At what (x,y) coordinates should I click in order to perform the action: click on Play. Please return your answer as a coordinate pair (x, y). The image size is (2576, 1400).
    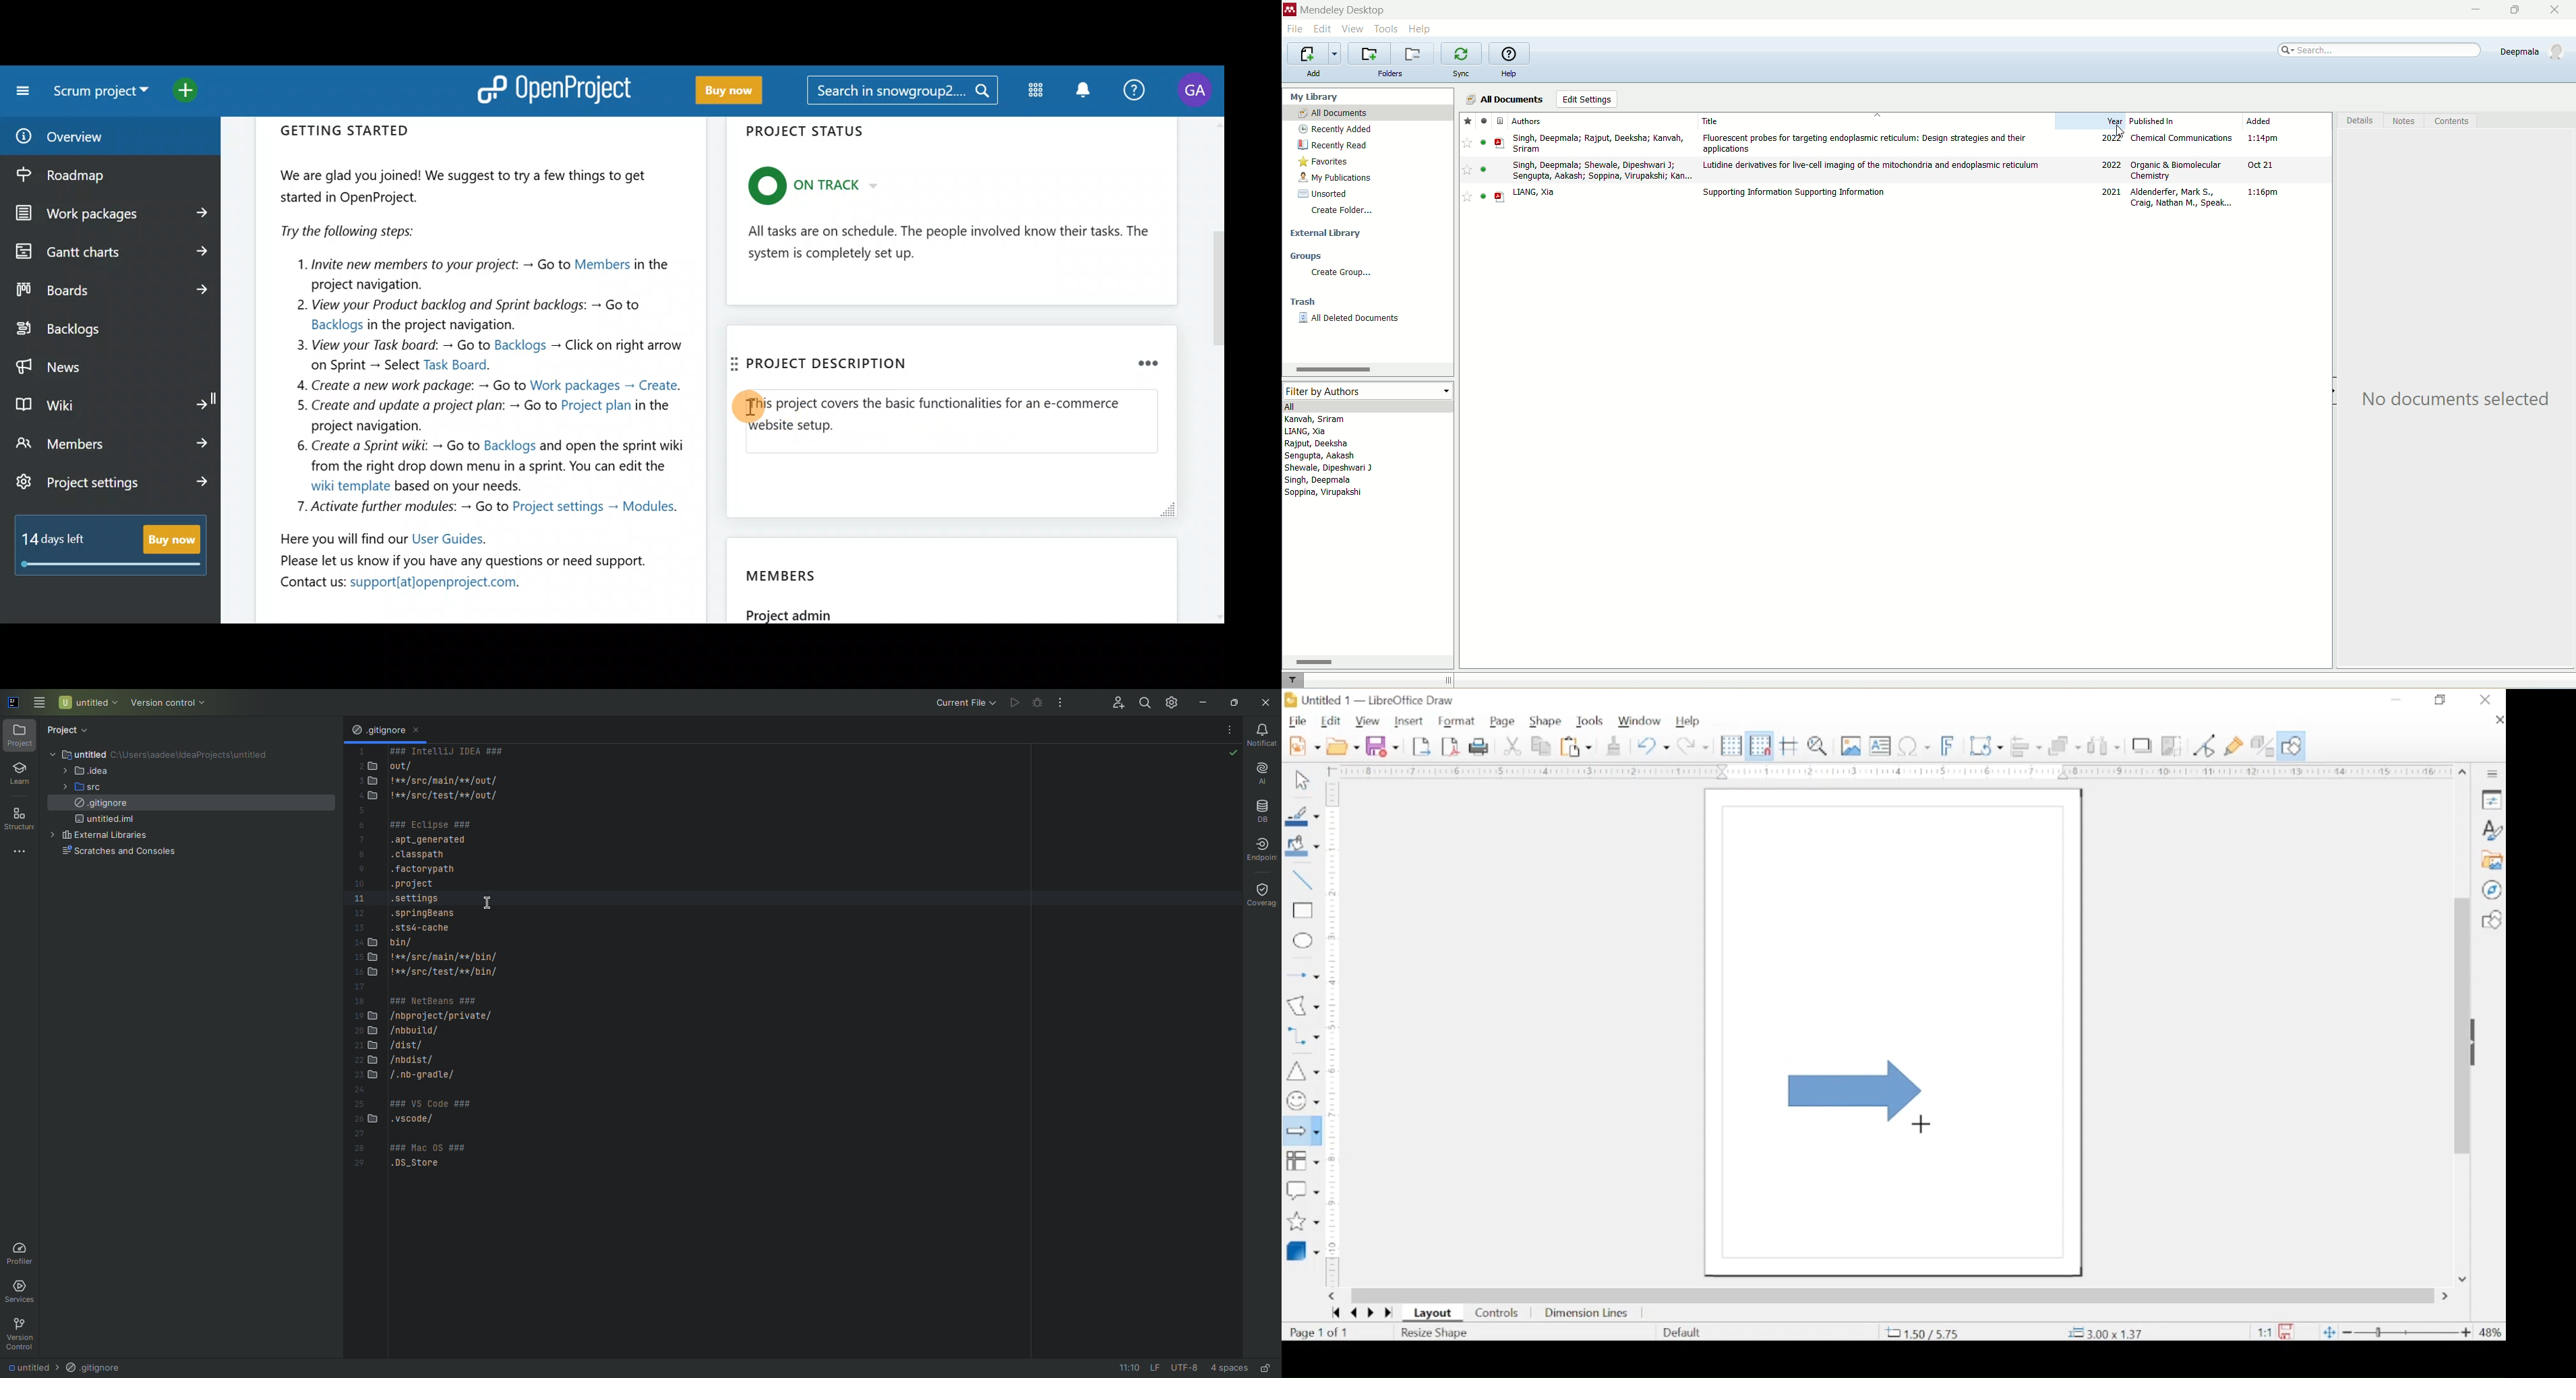
    Looking at the image, I should click on (1011, 700).